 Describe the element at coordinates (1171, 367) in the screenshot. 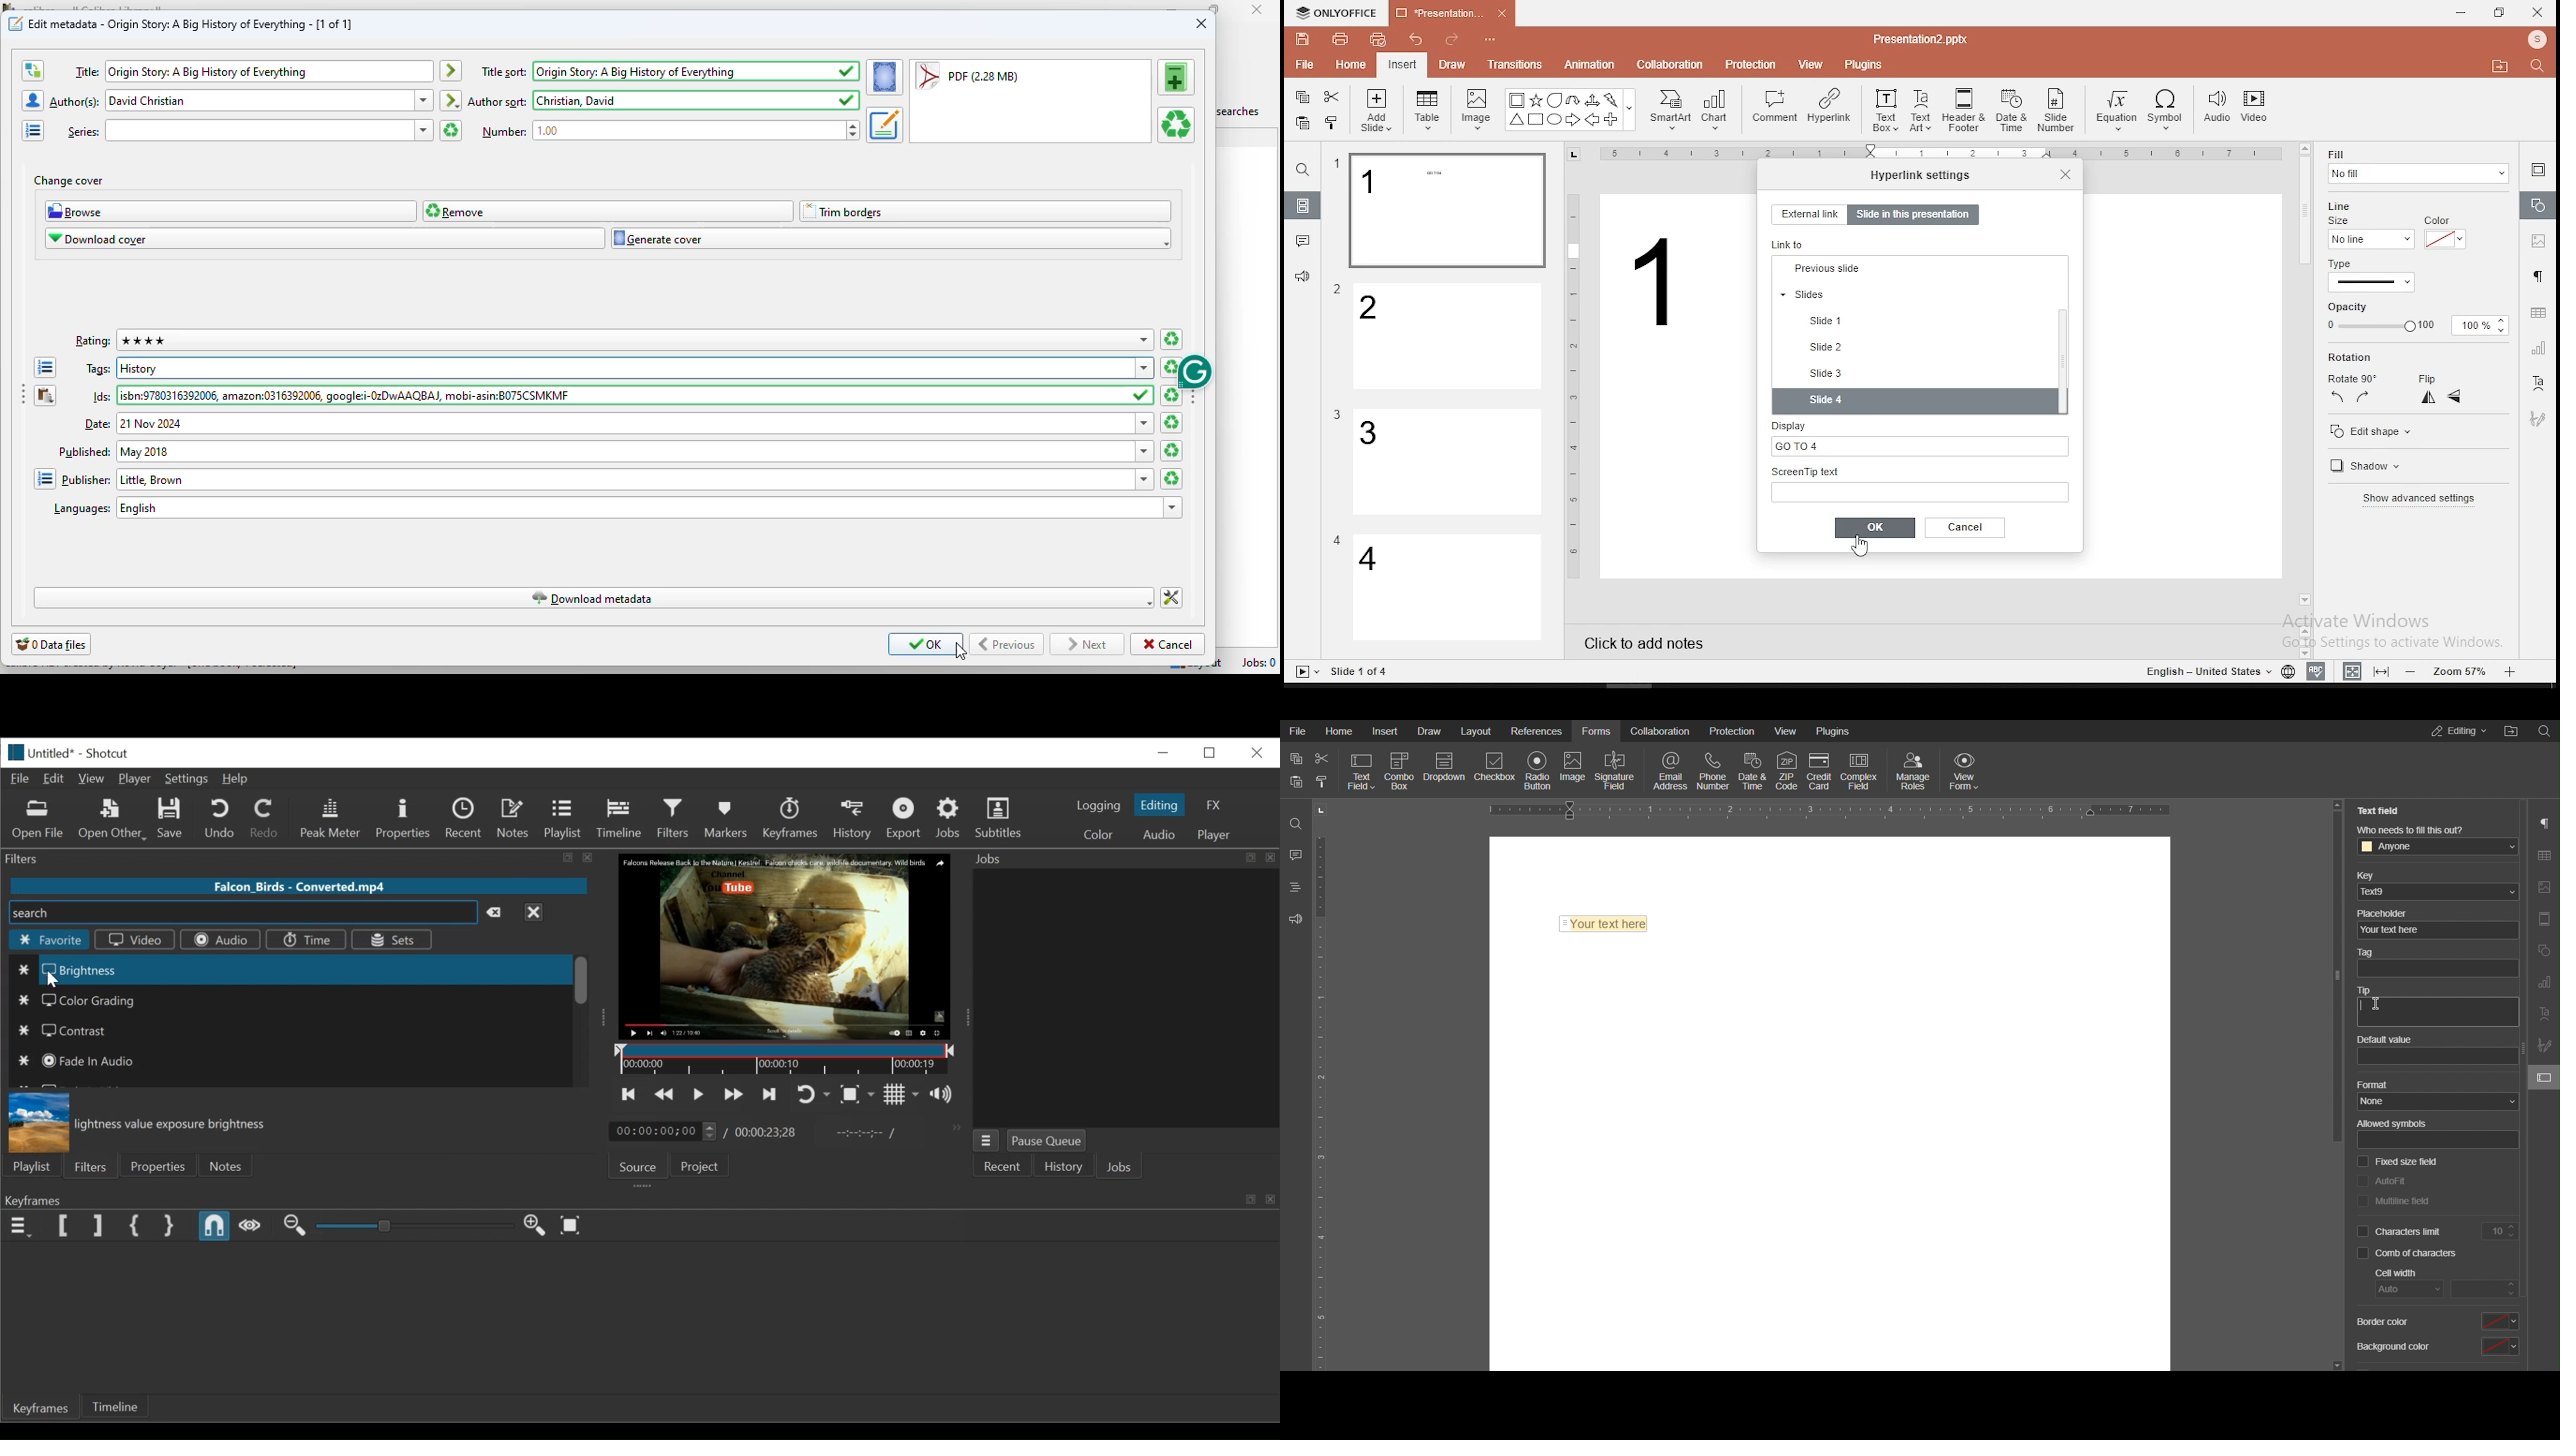

I see `clear all tags` at that location.